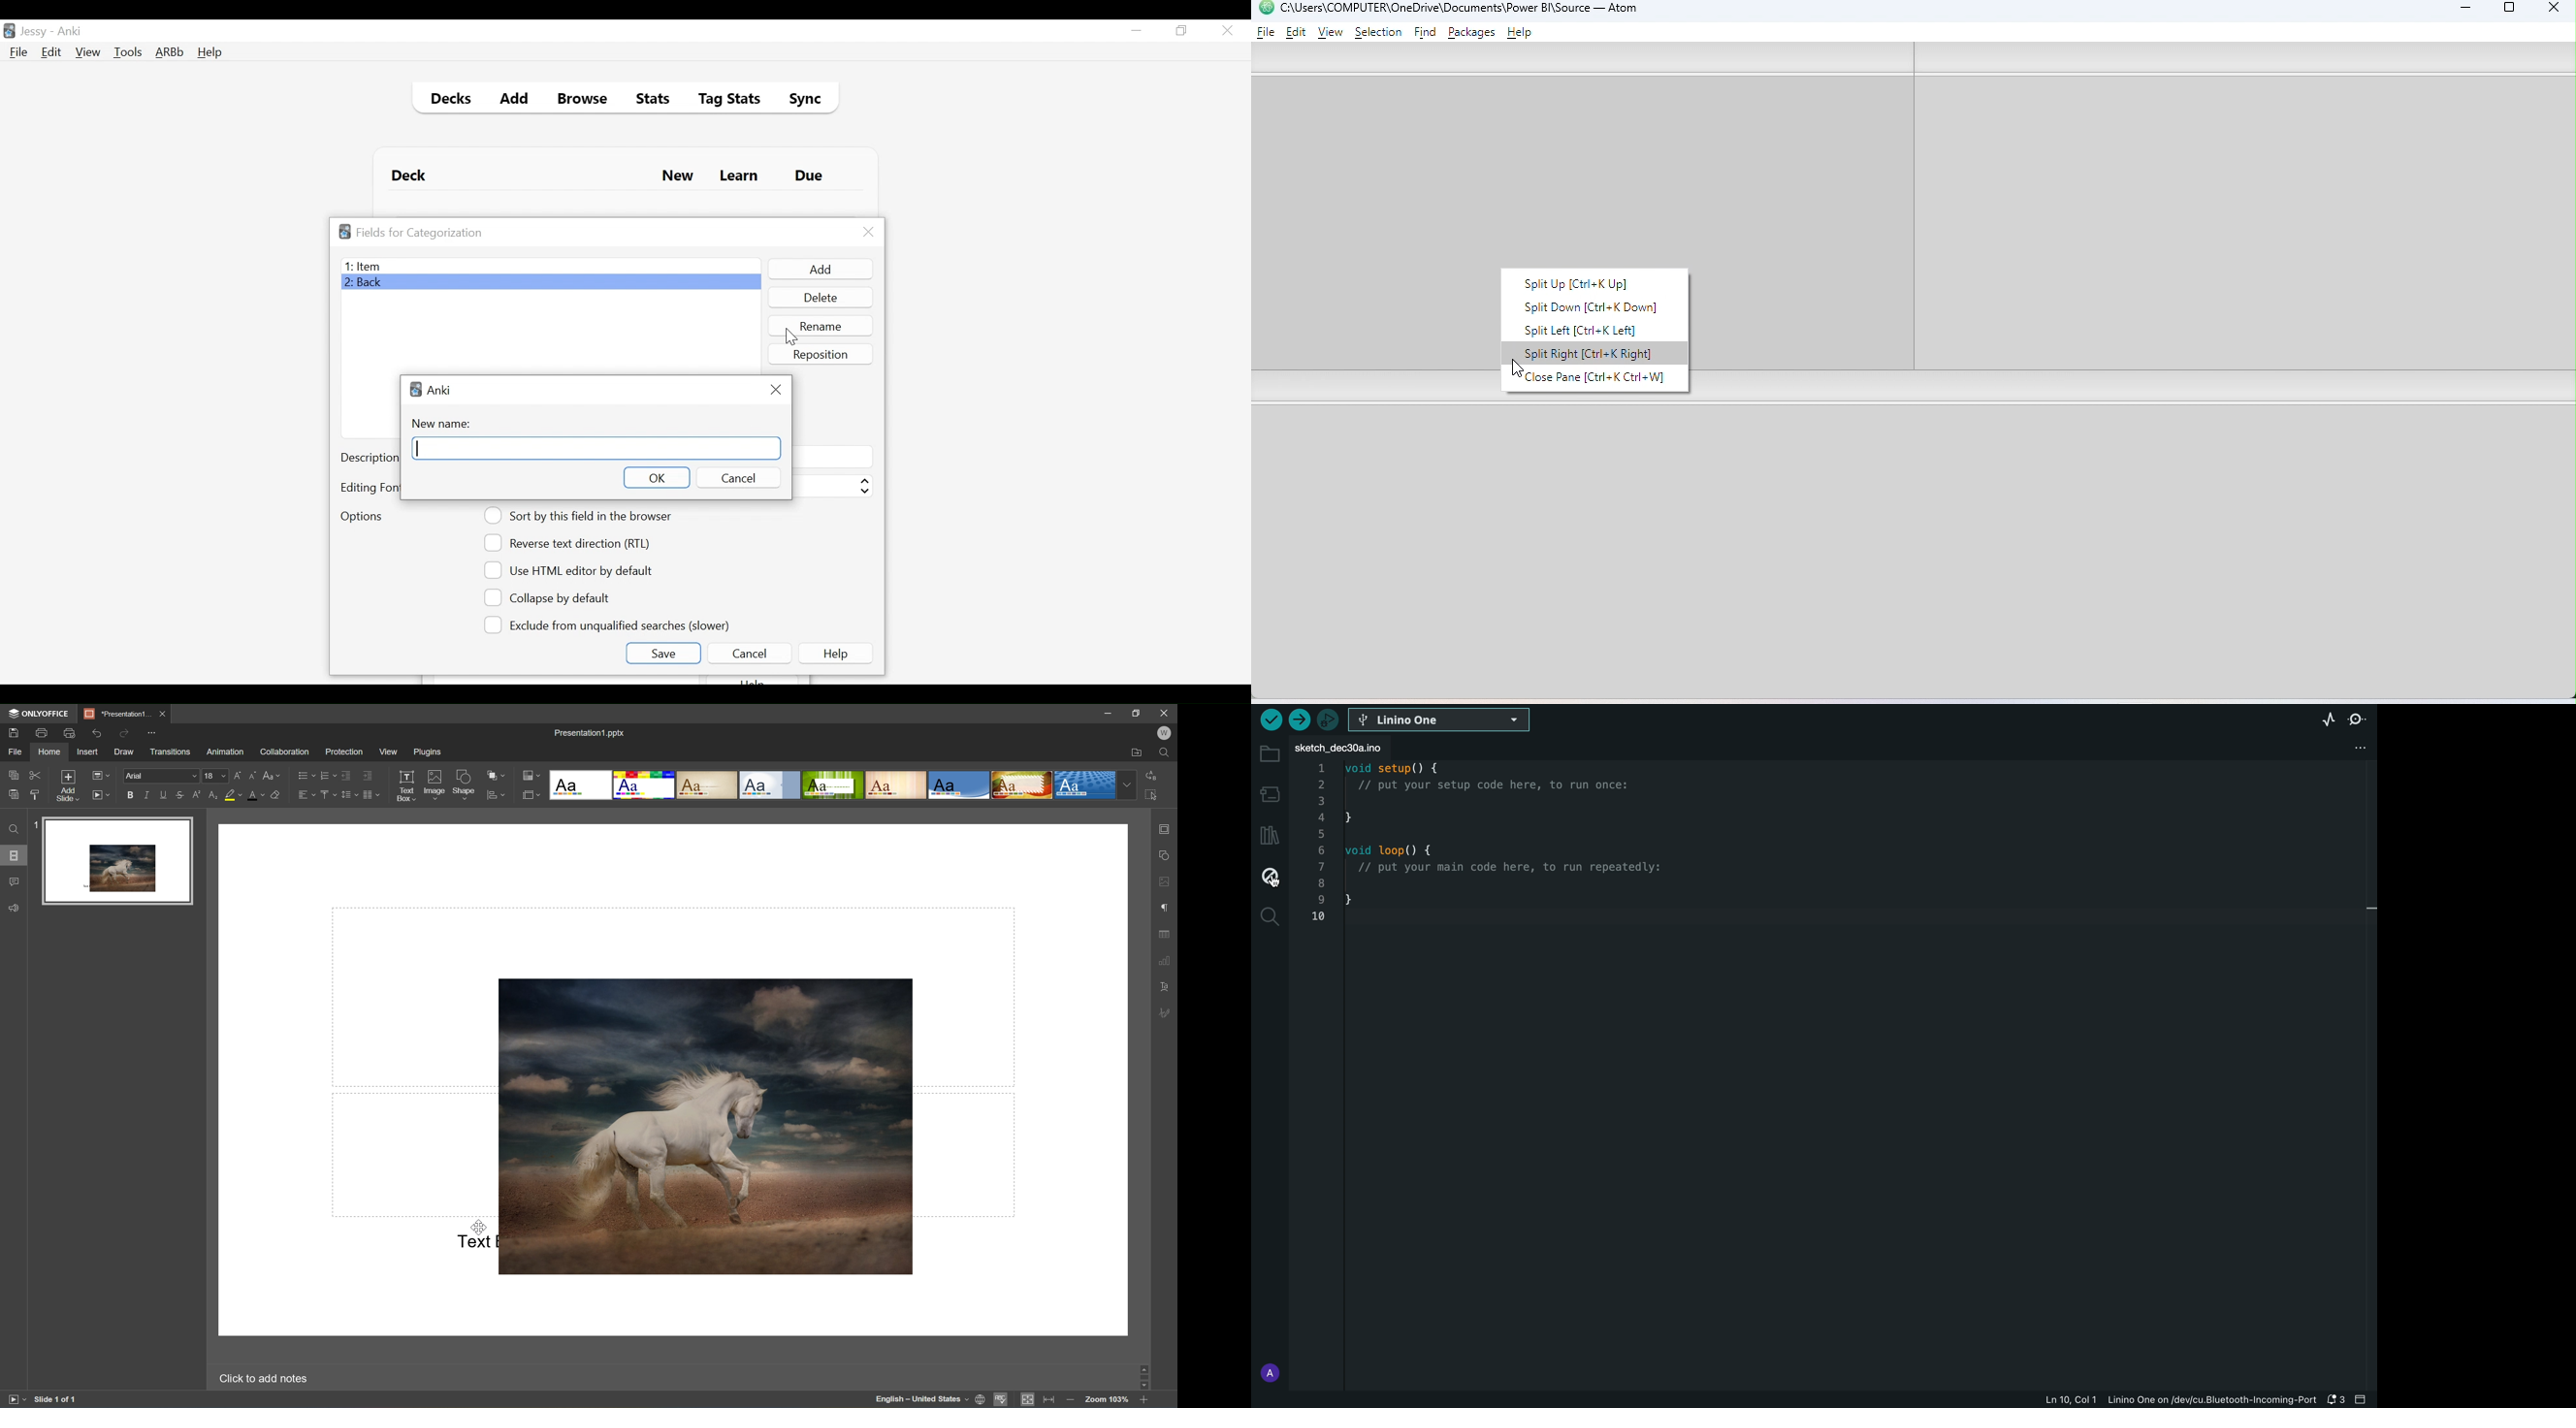  I want to click on serial plotter, so click(2327, 720).